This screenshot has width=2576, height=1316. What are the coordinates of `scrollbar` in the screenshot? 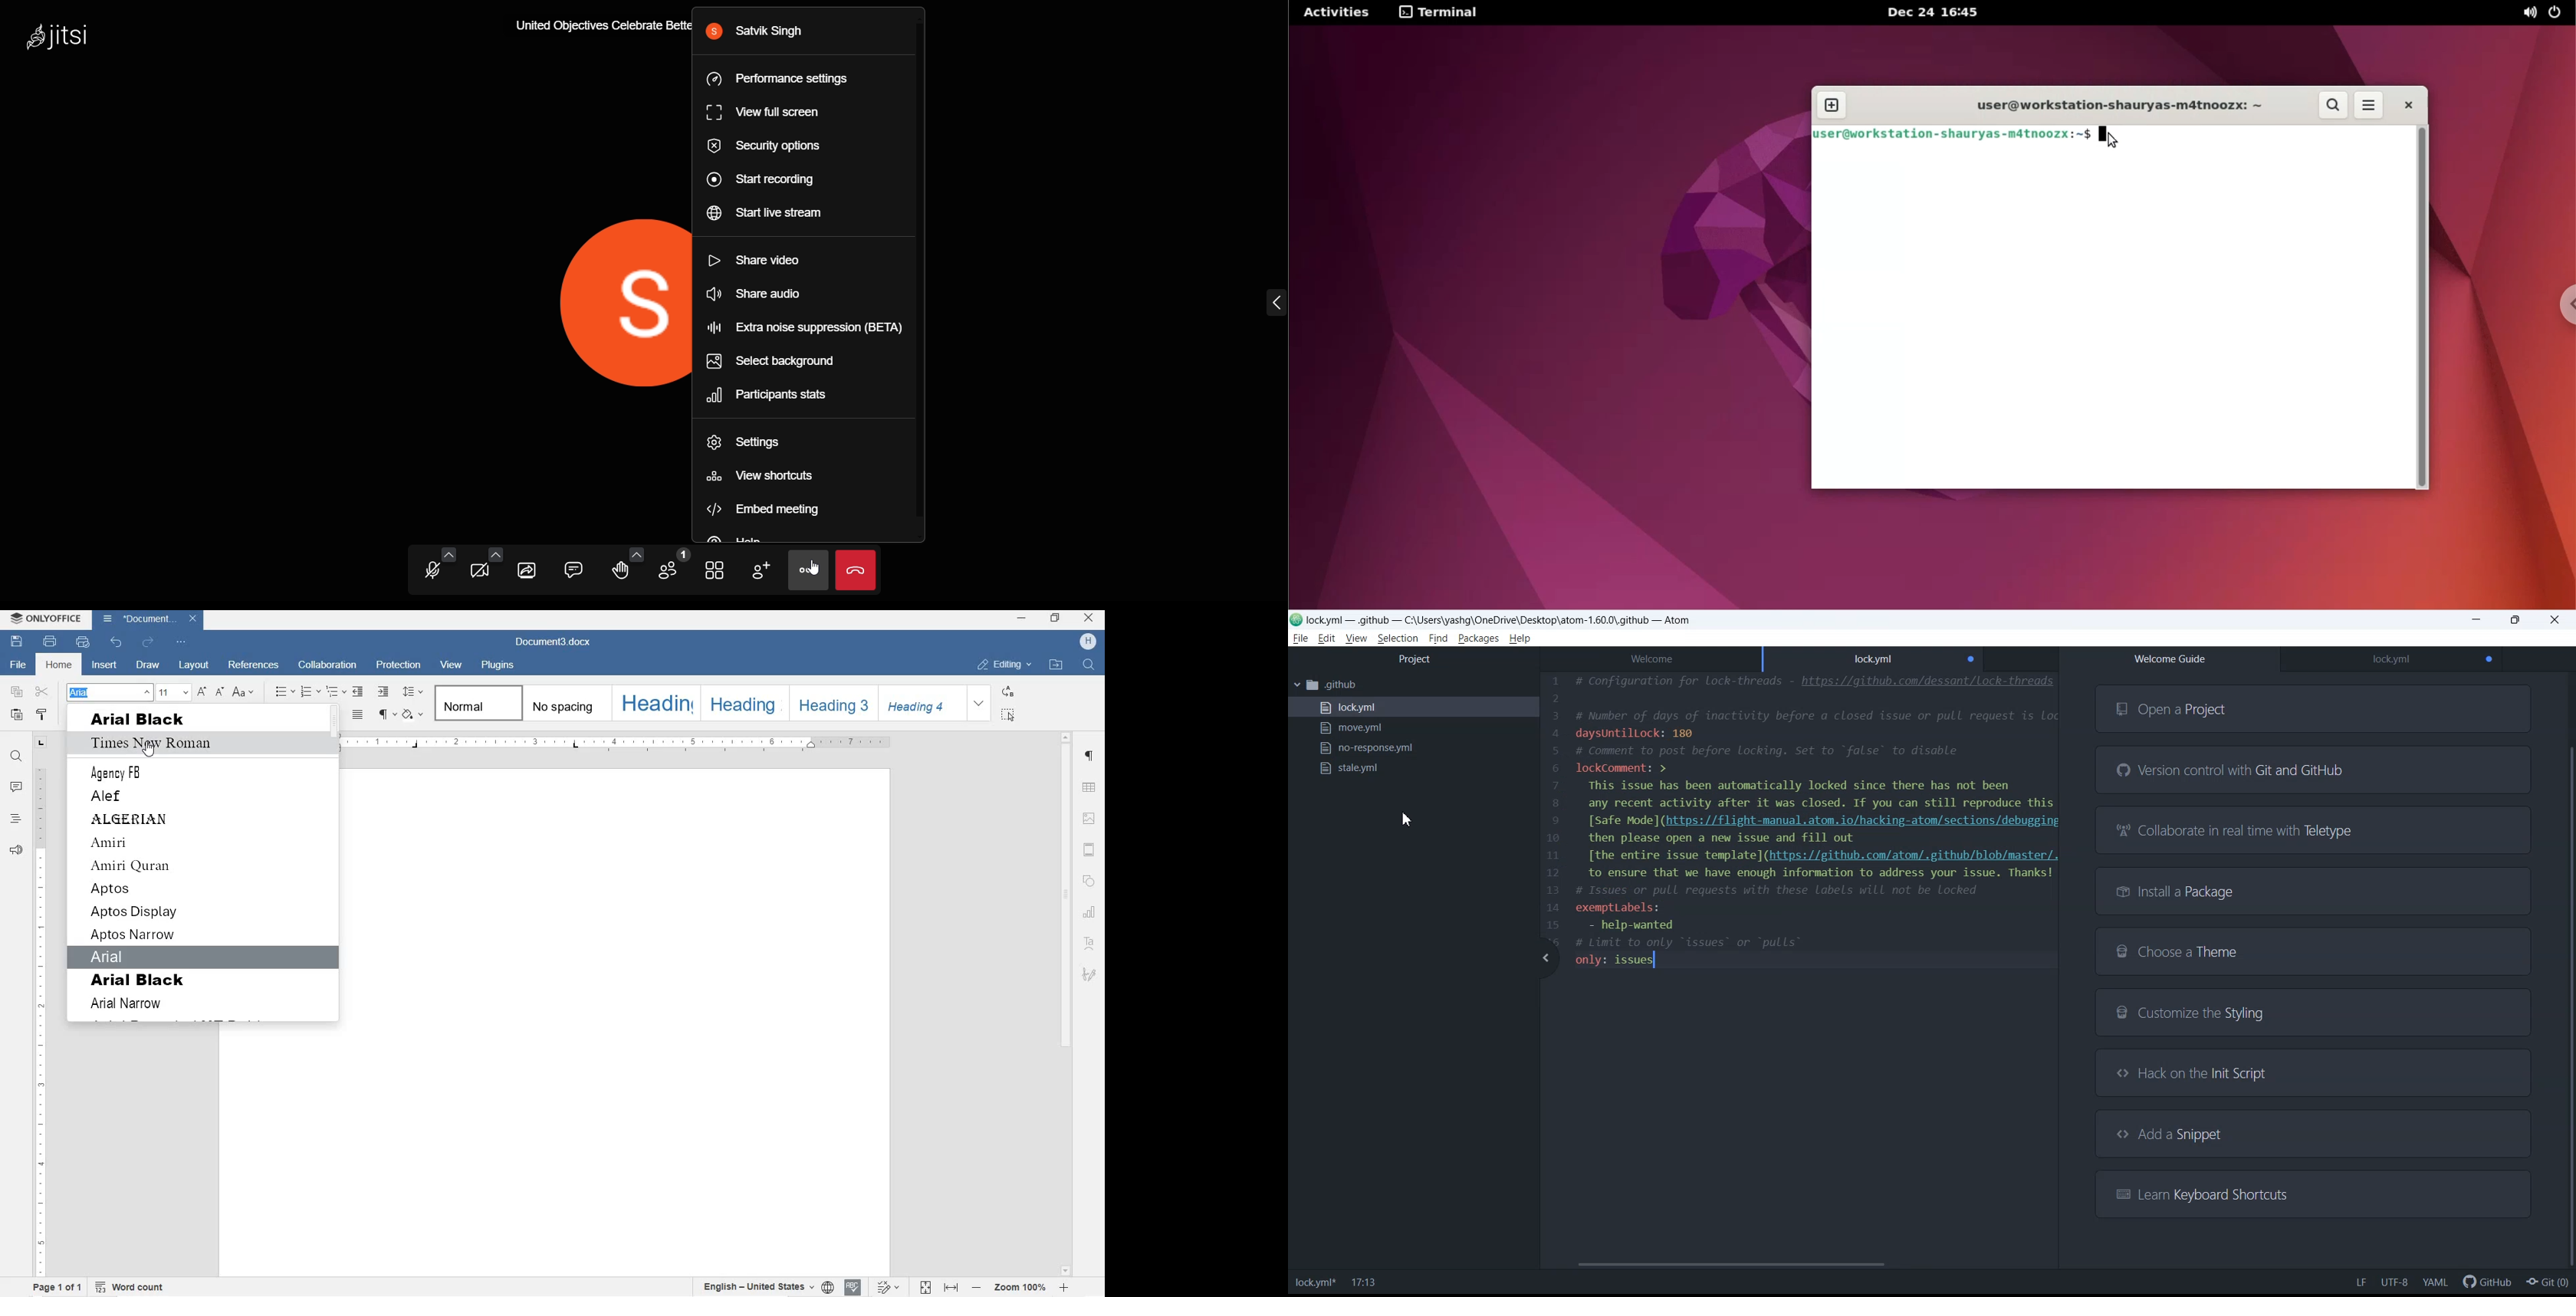 It's located at (332, 723).